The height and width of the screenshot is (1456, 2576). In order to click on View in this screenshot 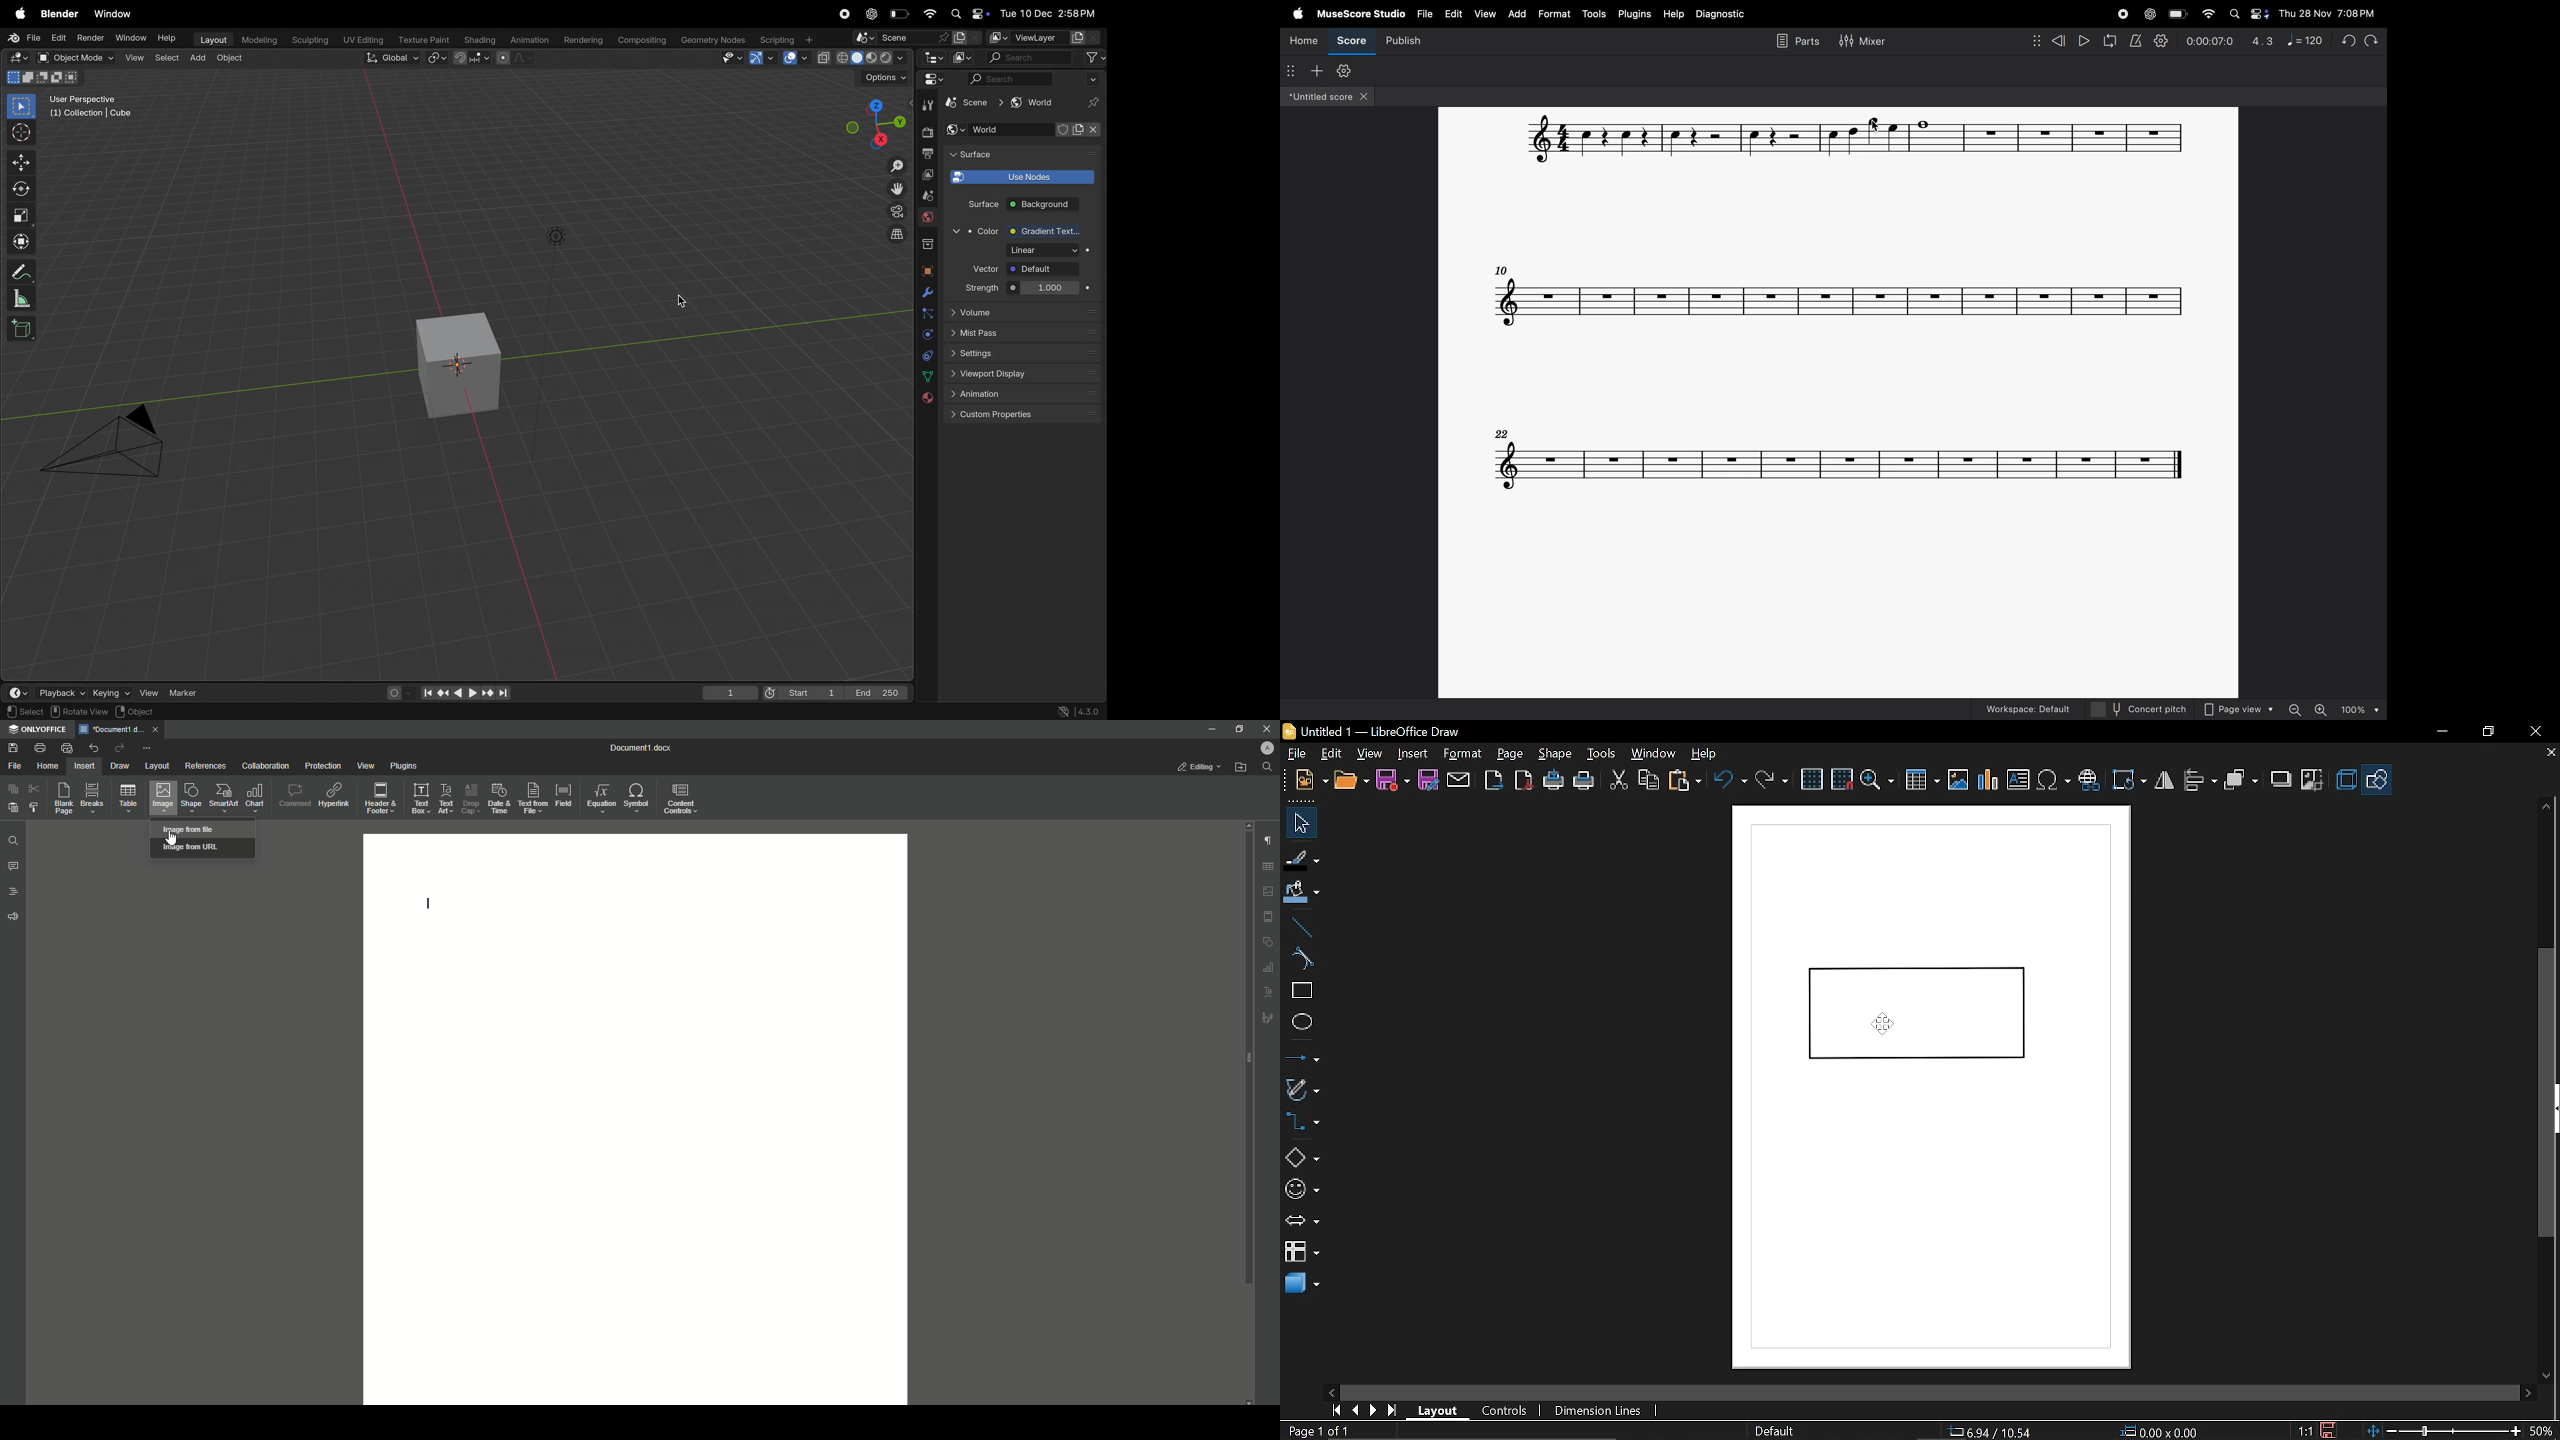, I will do `click(366, 767)`.